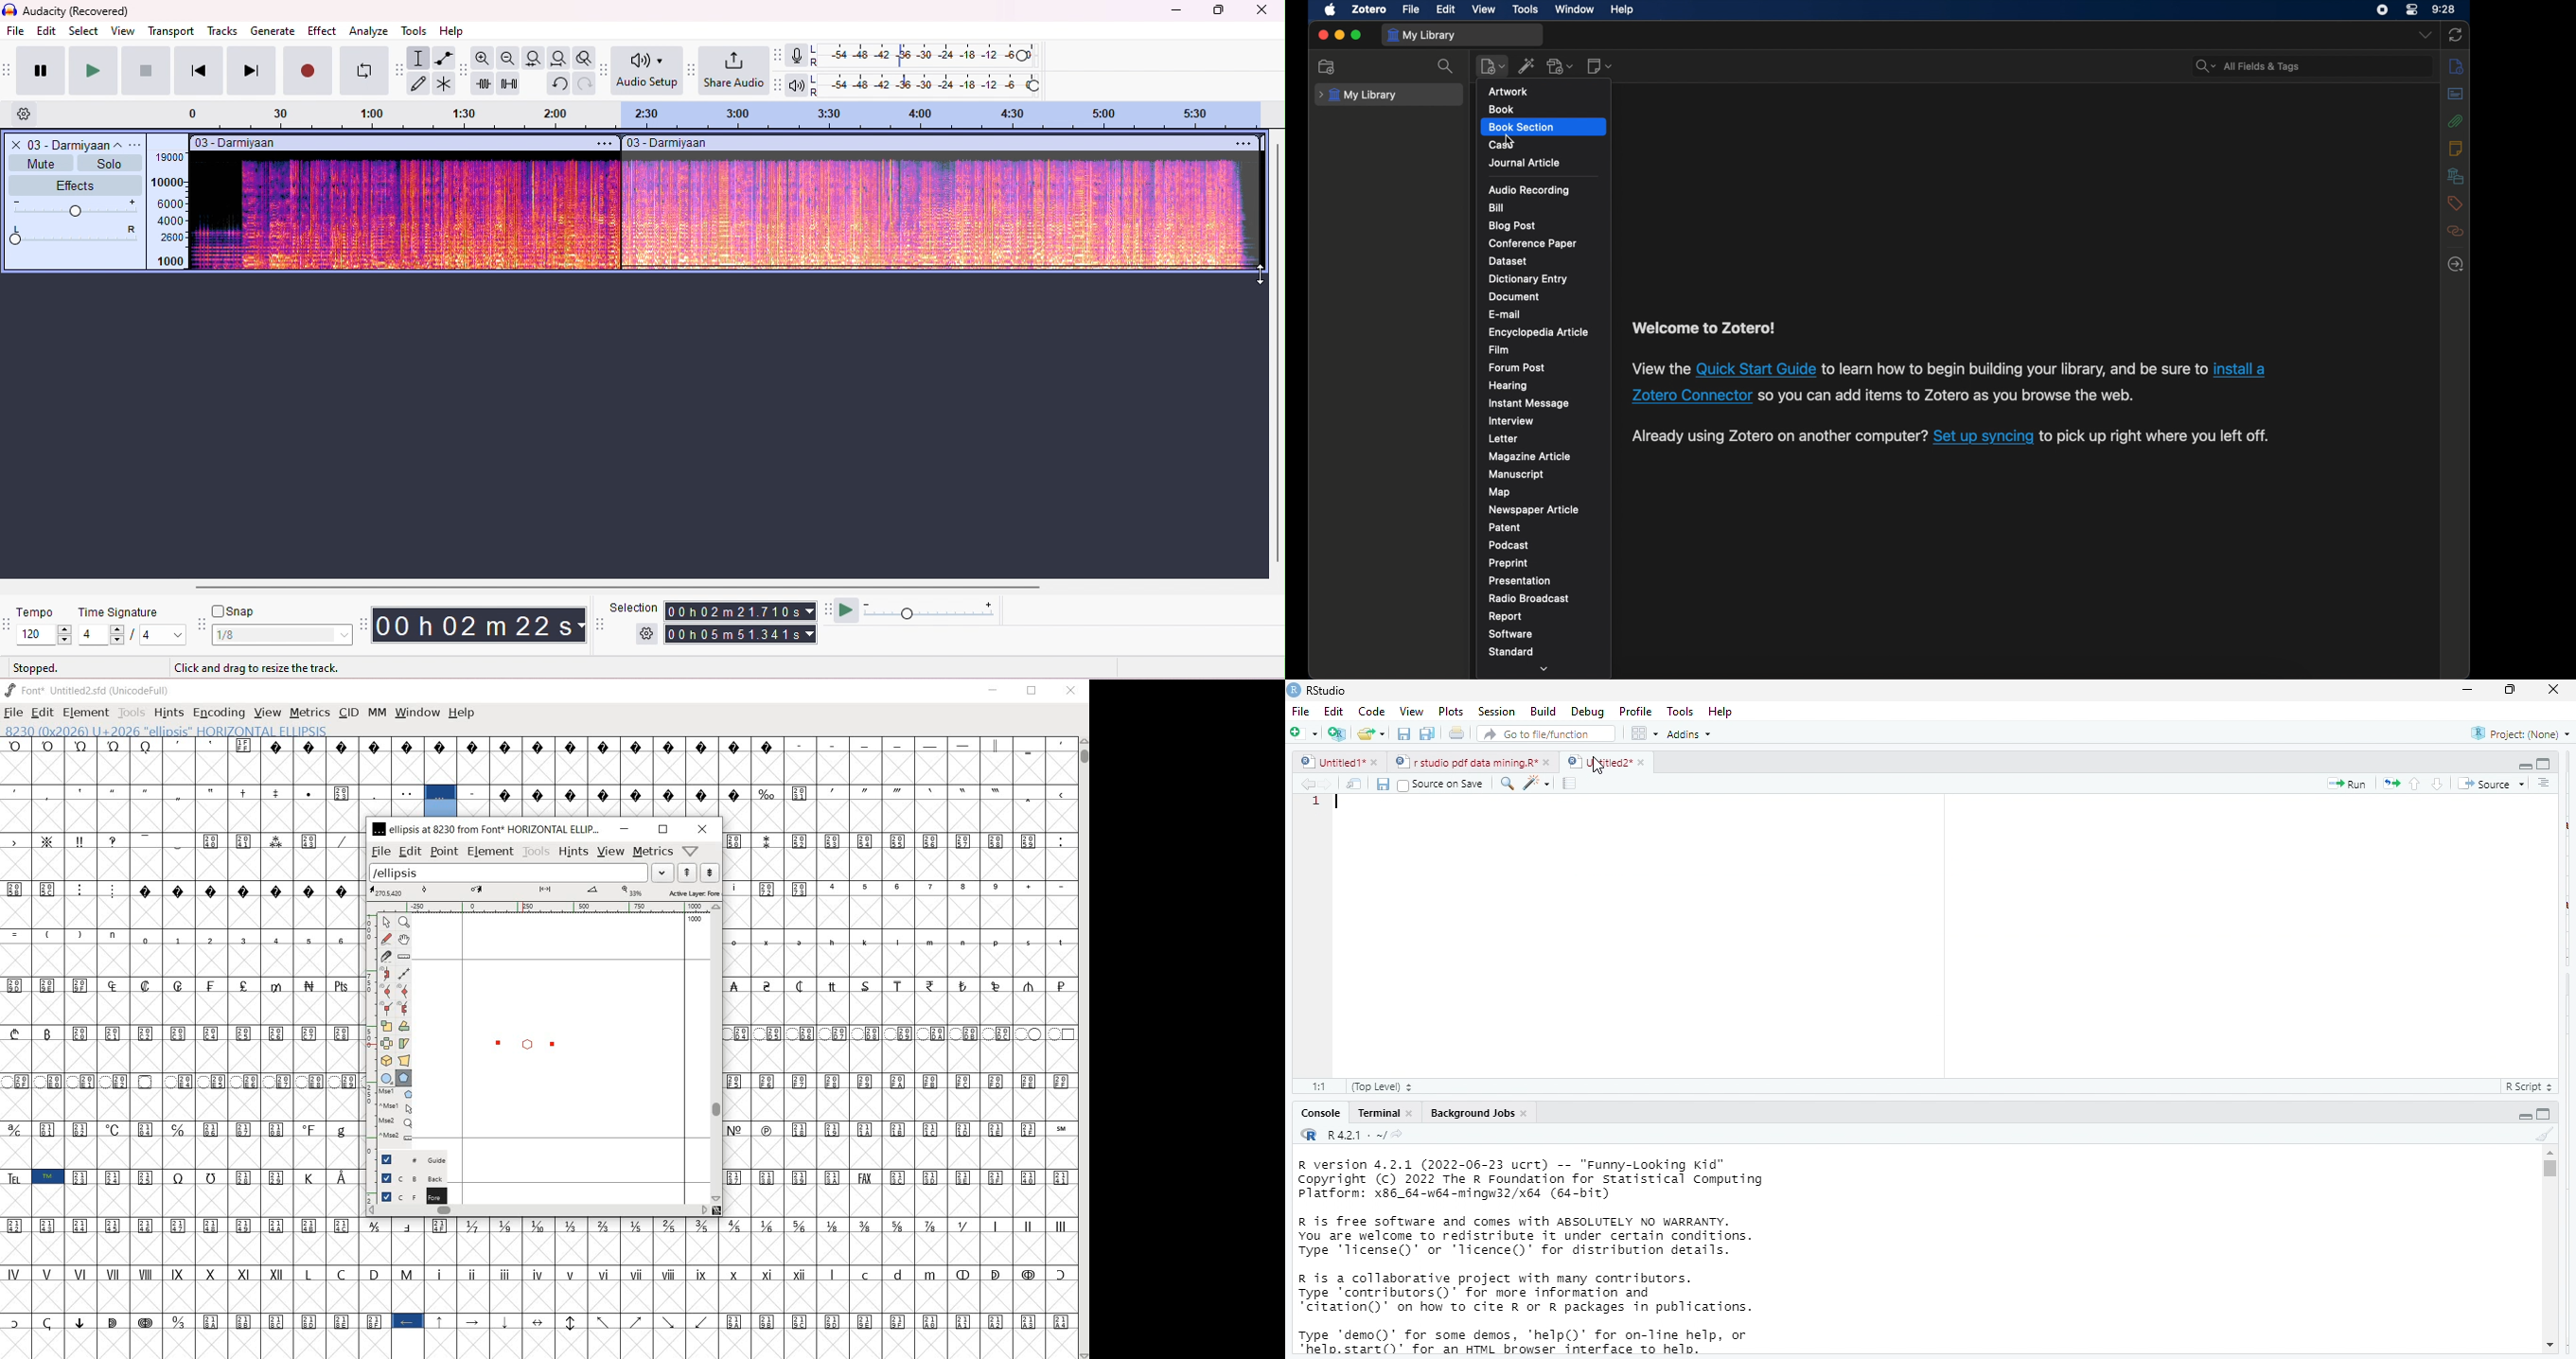 The height and width of the screenshot is (1372, 2576). Describe the element at coordinates (1548, 763) in the screenshot. I see `close` at that location.